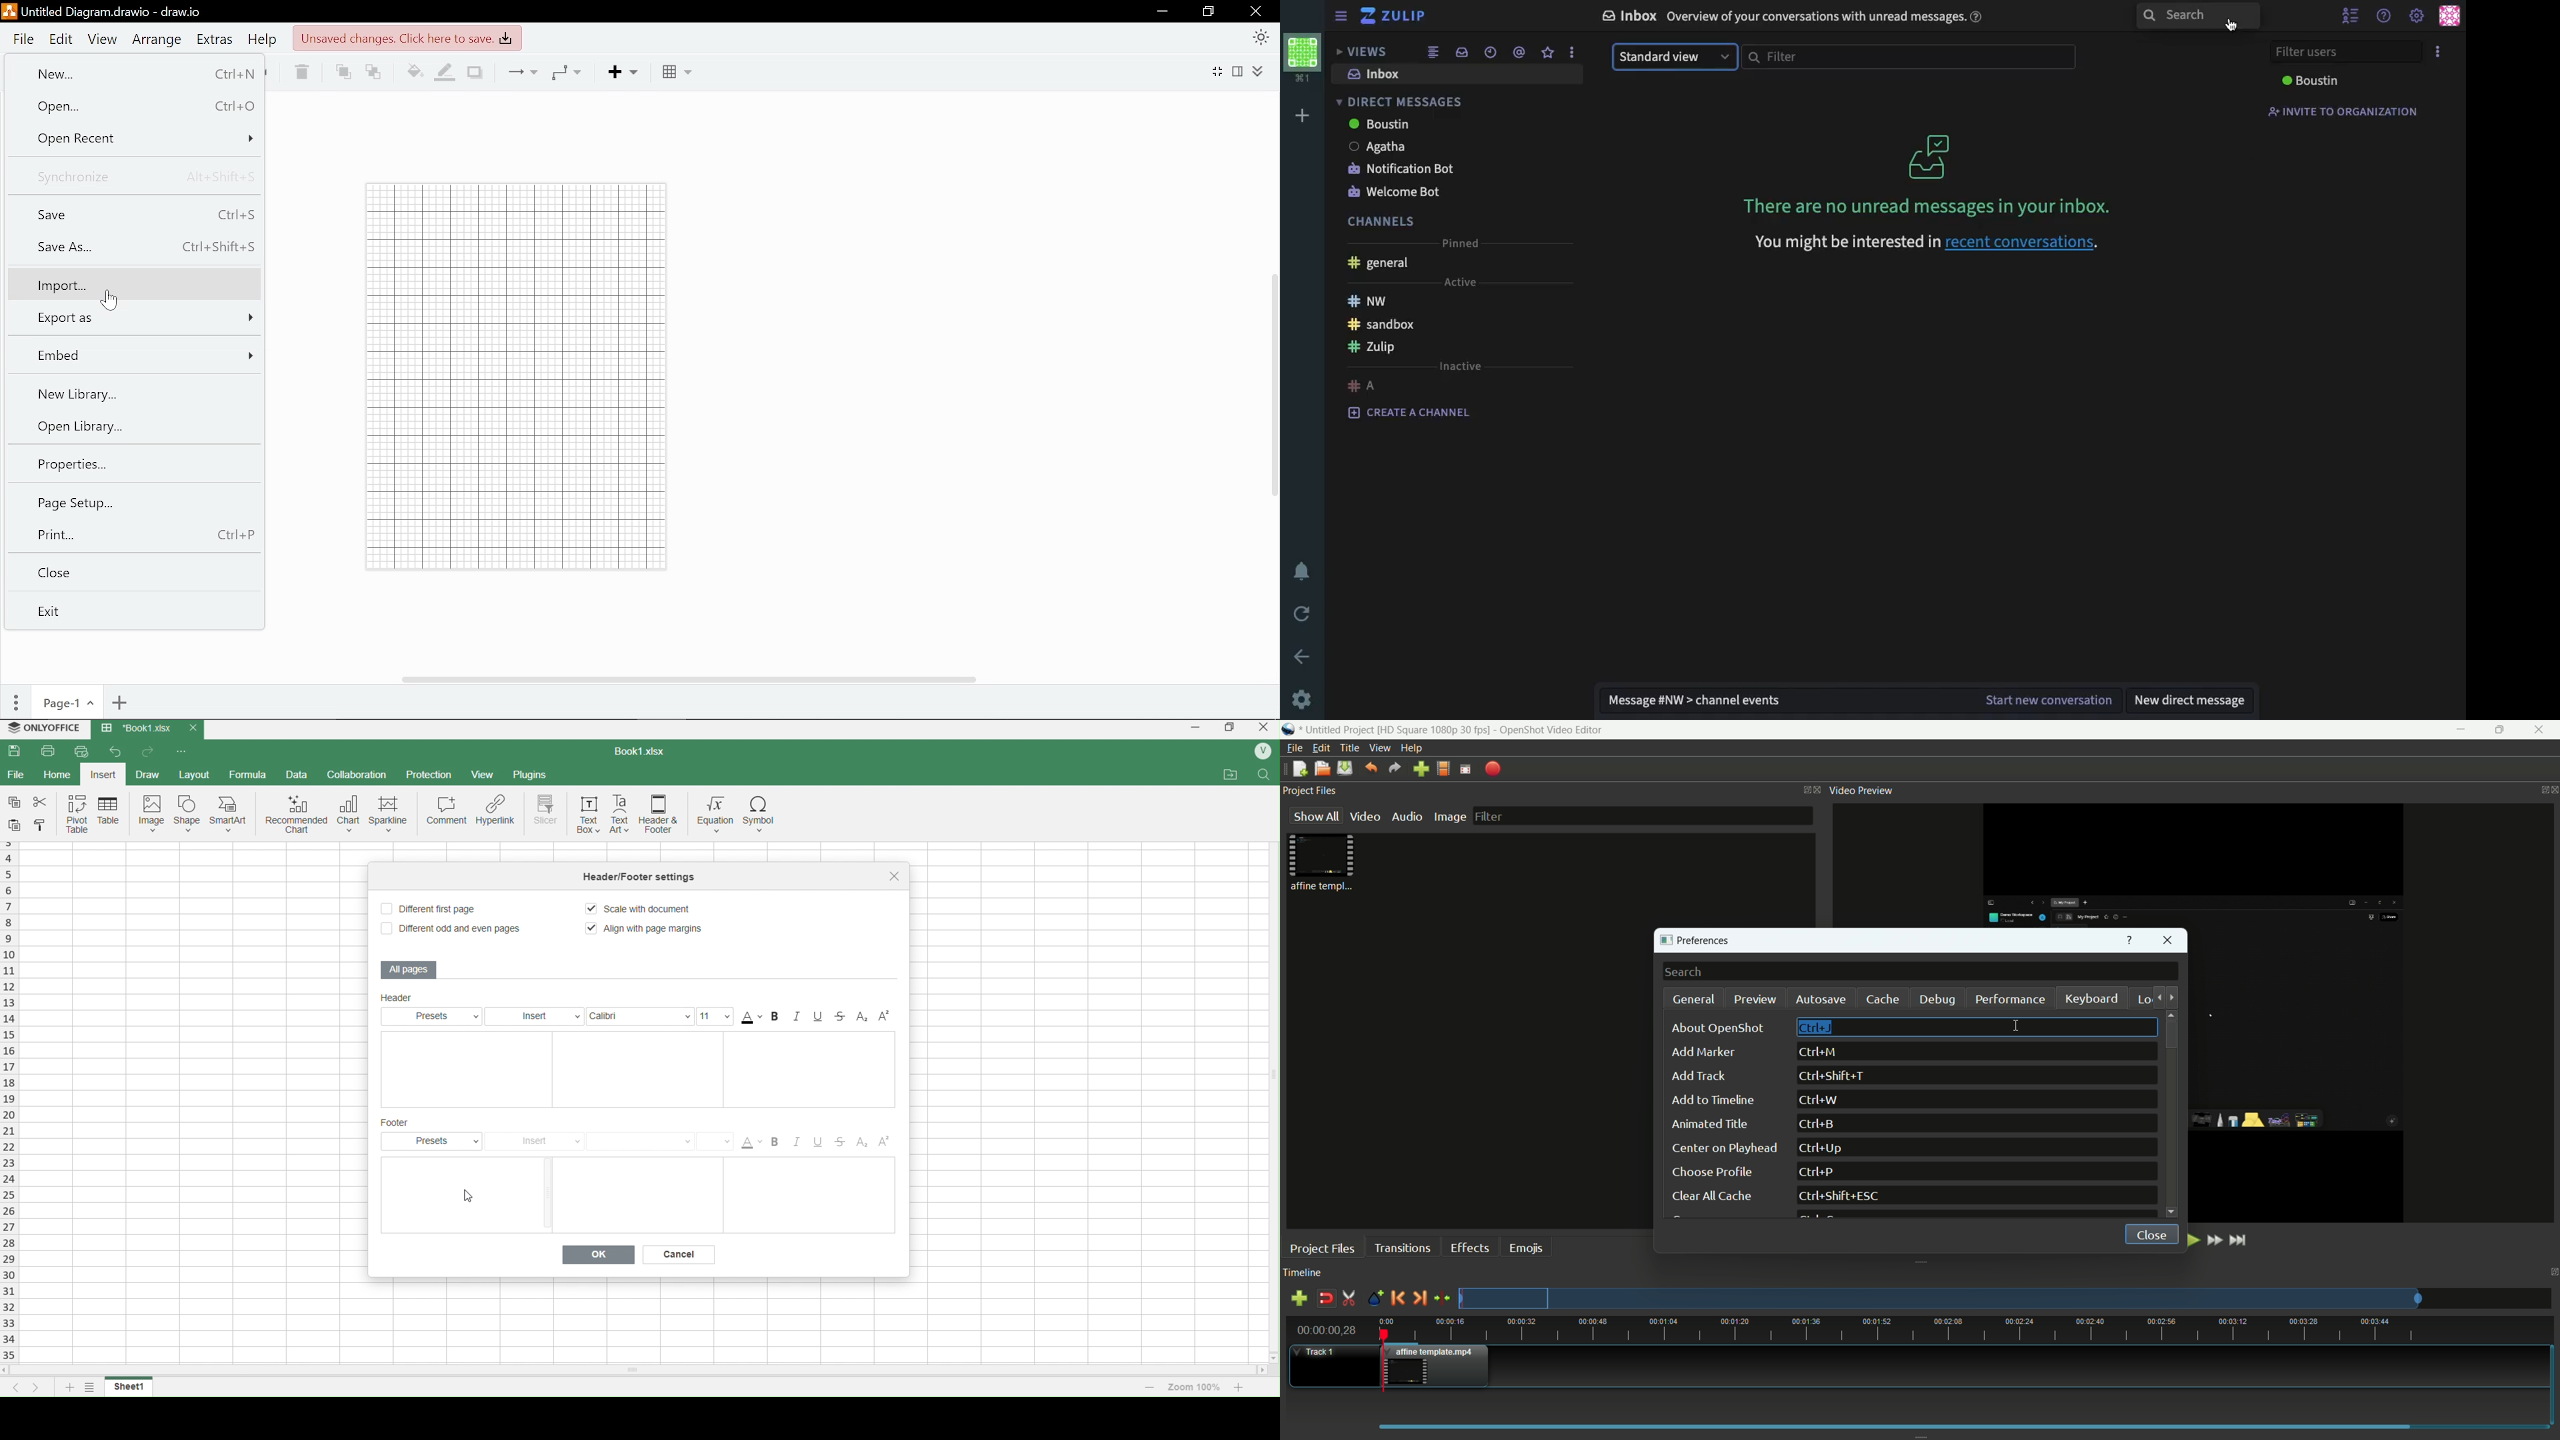 The width and height of the screenshot is (2576, 1456). What do you see at coordinates (819, 1142) in the screenshot?
I see `Underline` at bounding box center [819, 1142].